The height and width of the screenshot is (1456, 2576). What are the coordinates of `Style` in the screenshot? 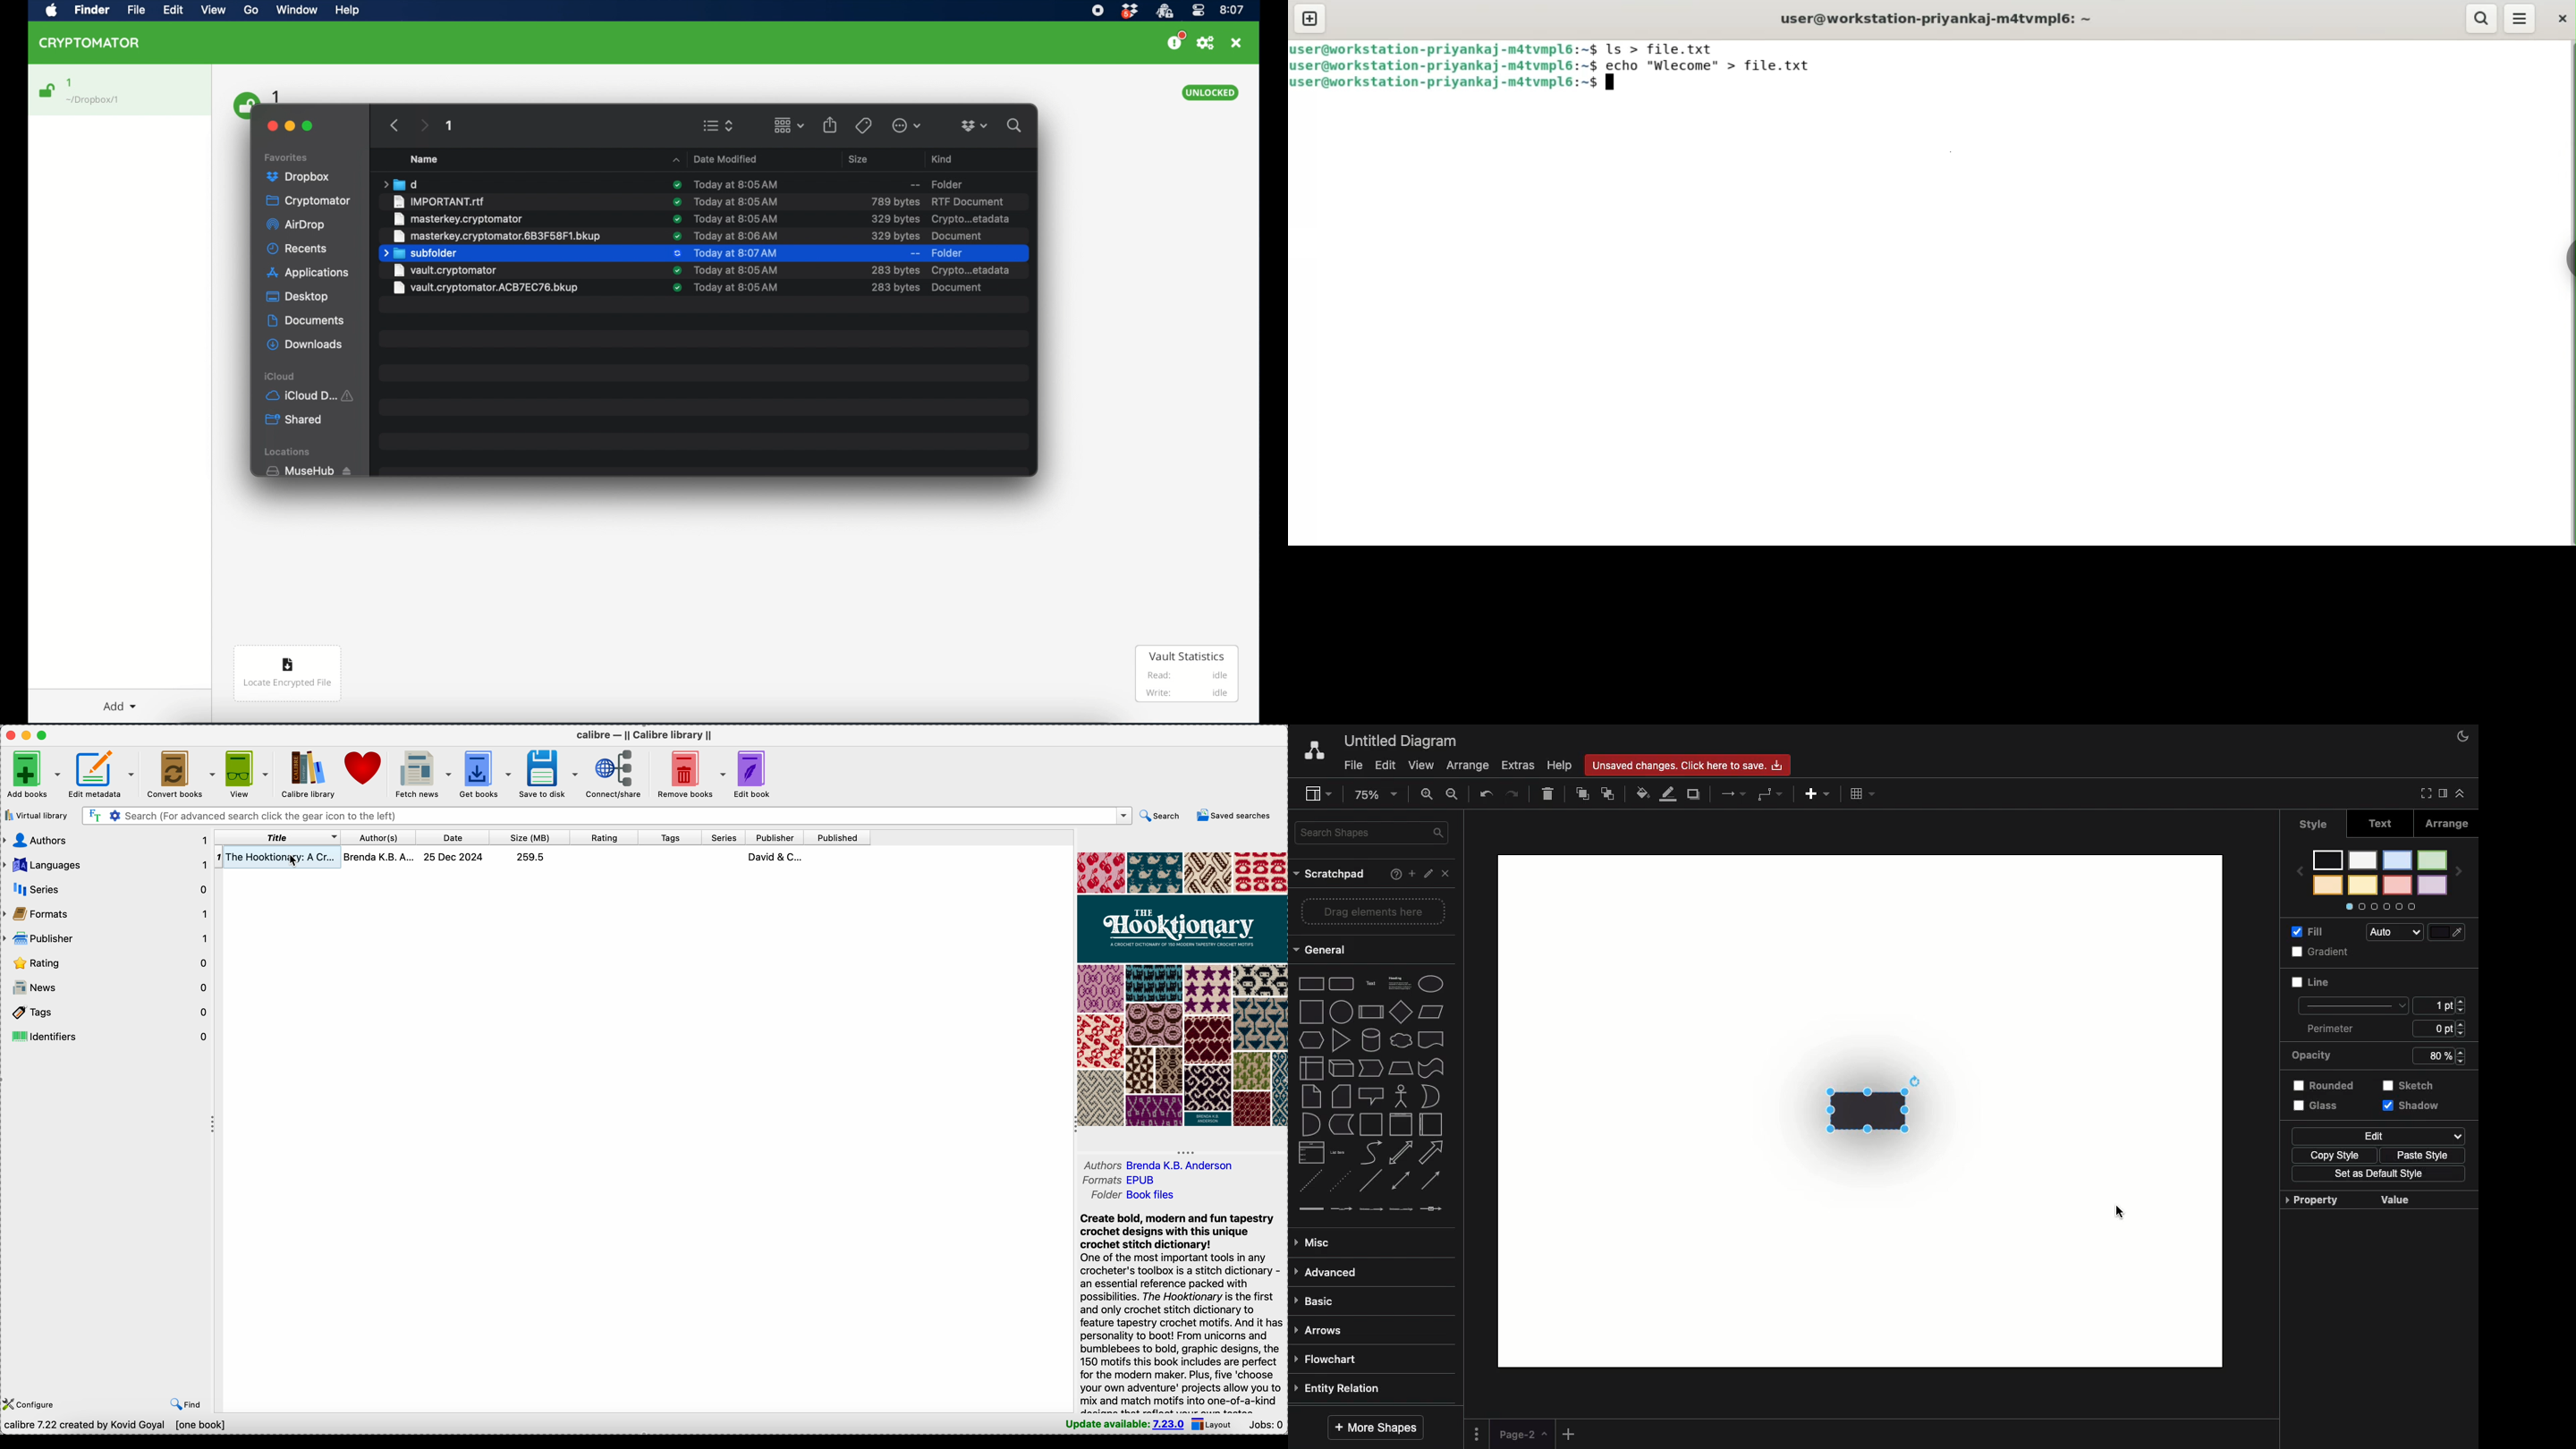 It's located at (2309, 825).